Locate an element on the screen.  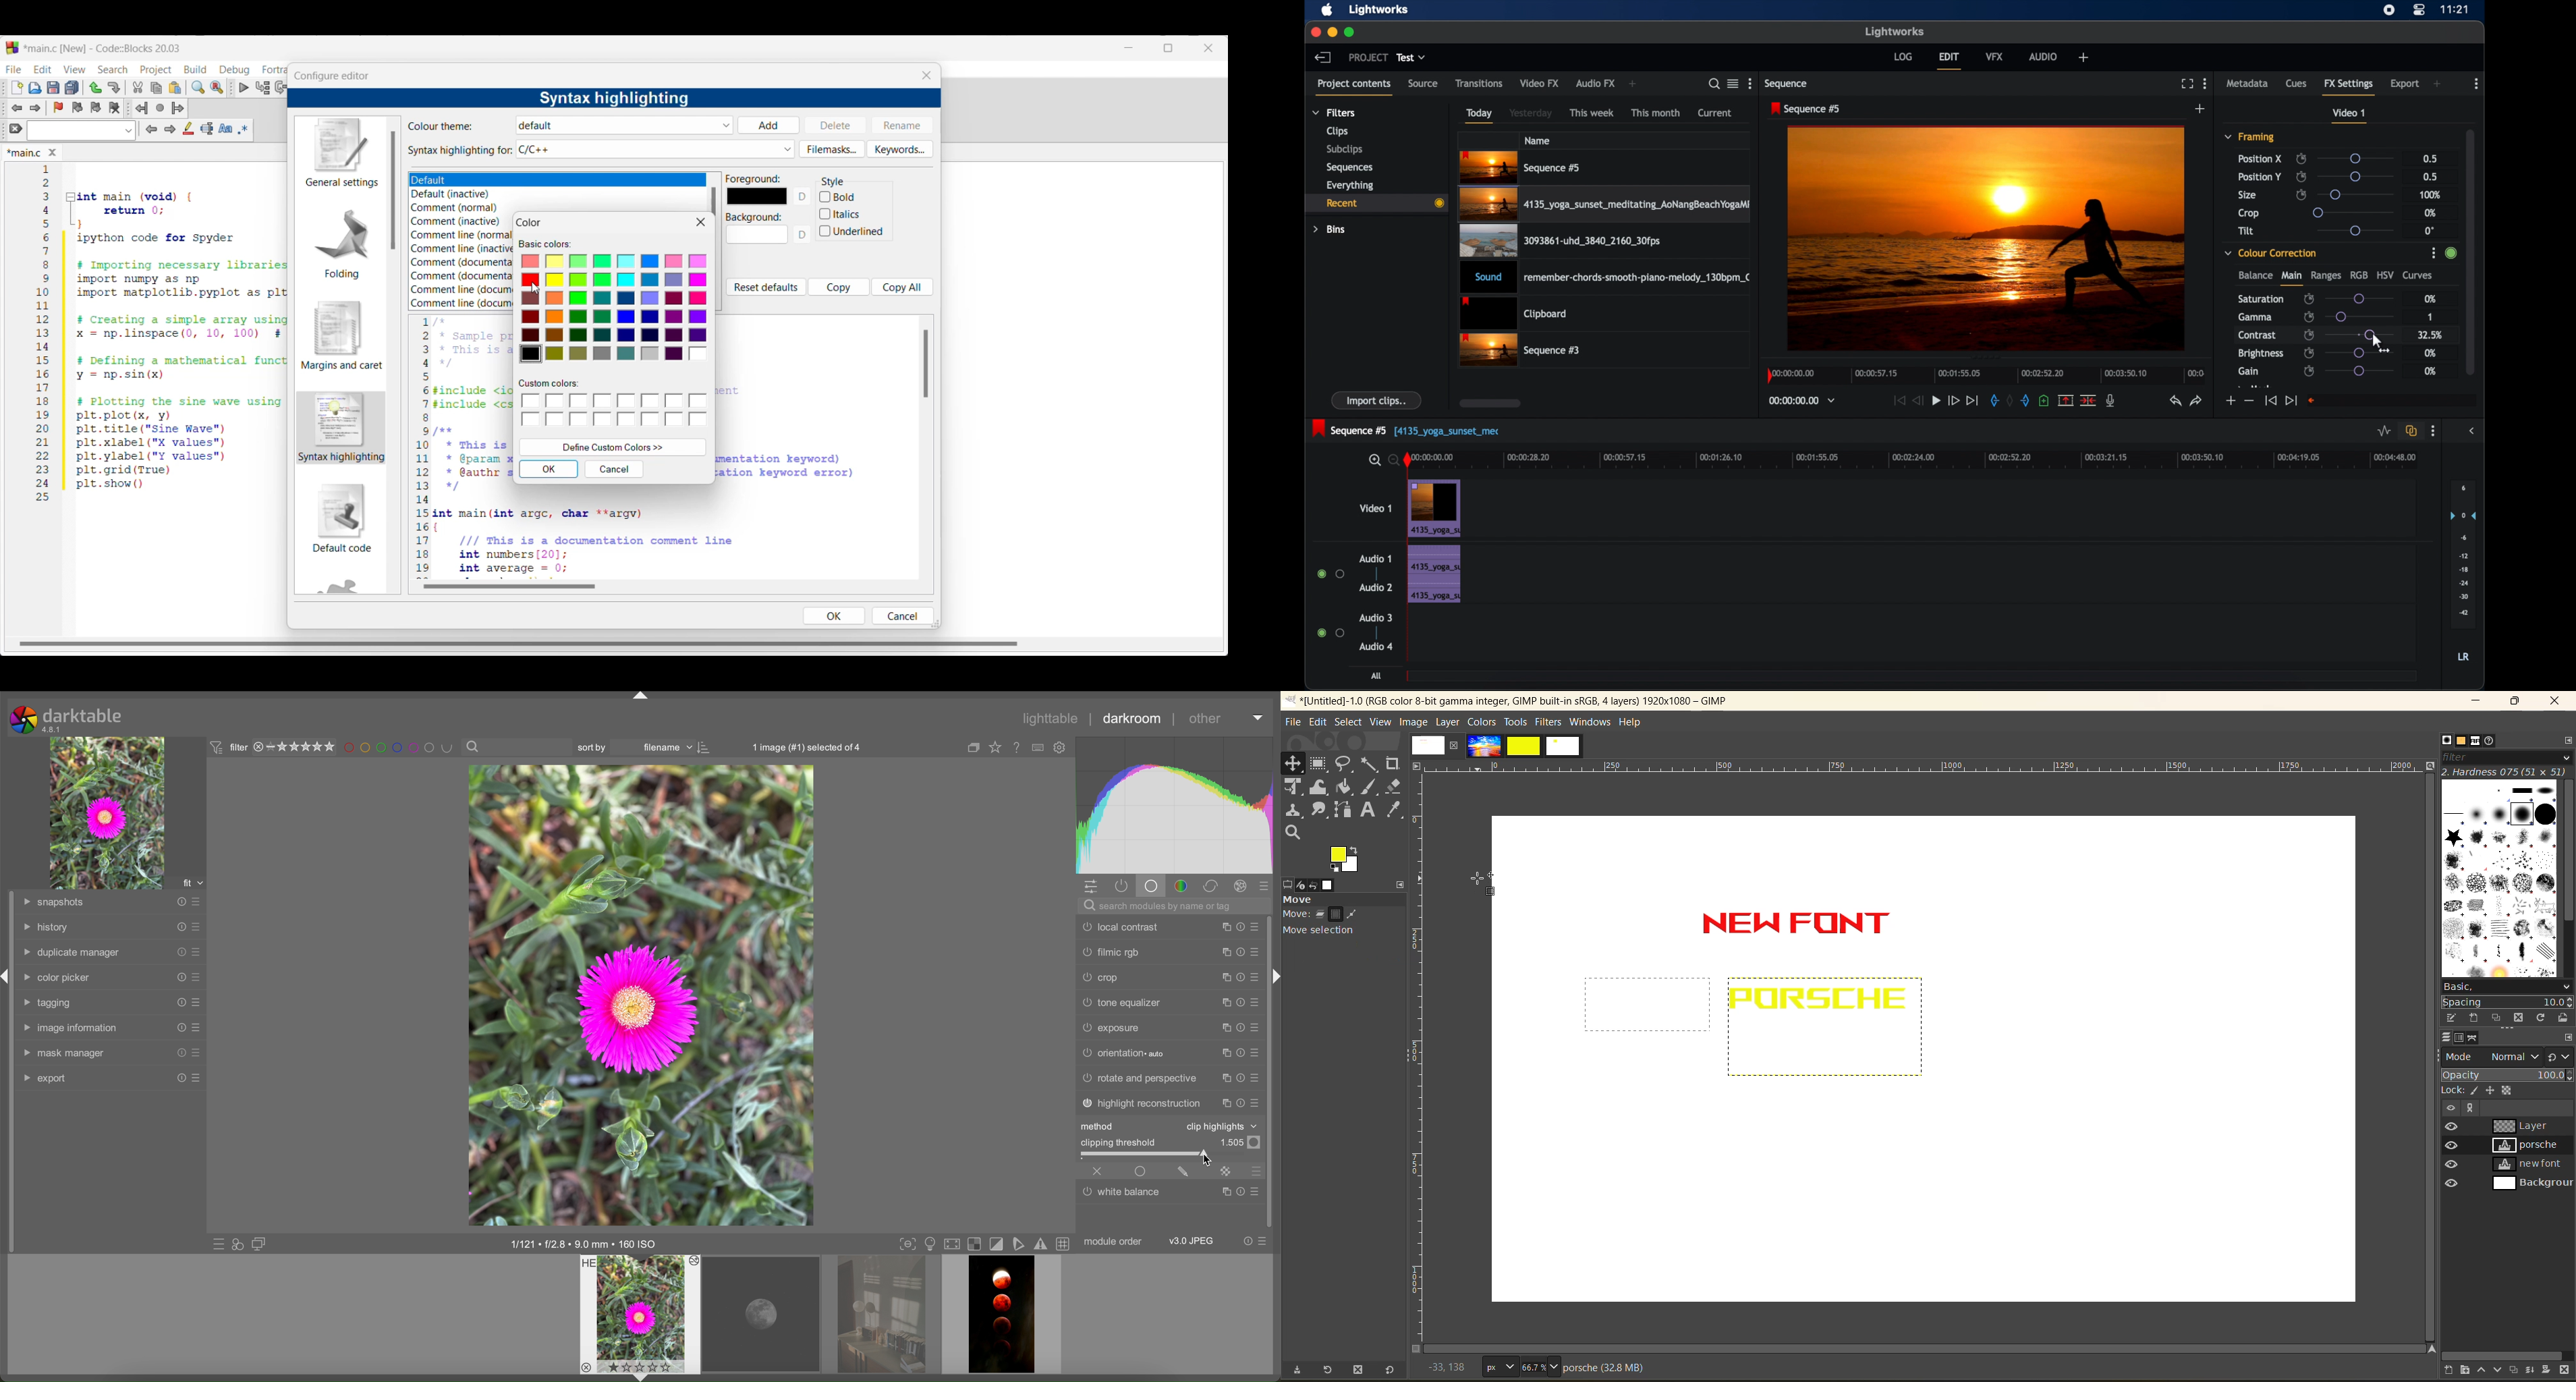
settings is located at coordinates (1093, 887).